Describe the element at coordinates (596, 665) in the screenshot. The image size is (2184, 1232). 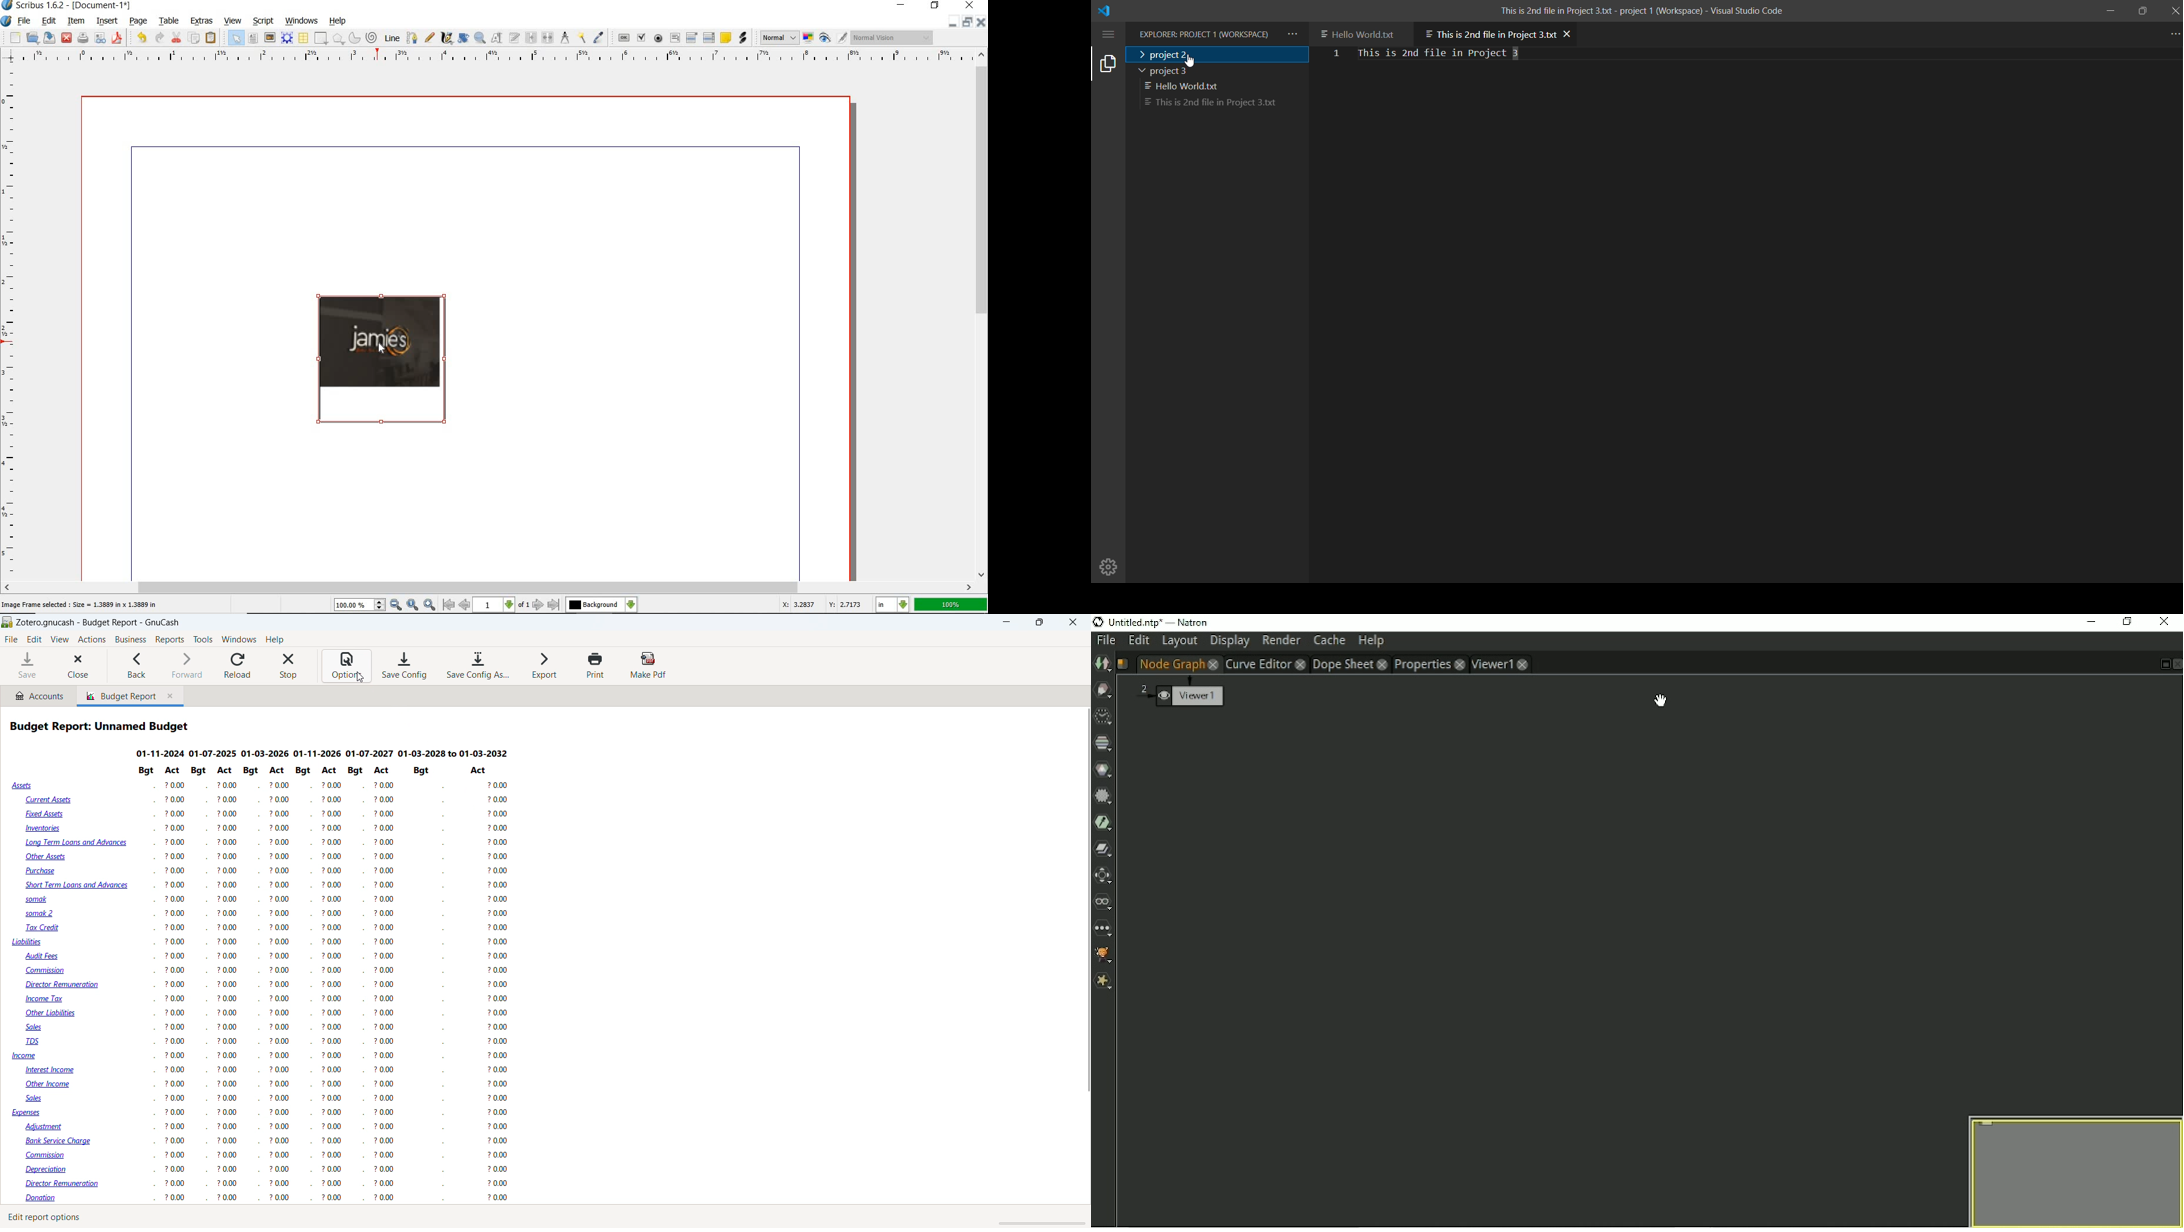
I see `print` at that location.